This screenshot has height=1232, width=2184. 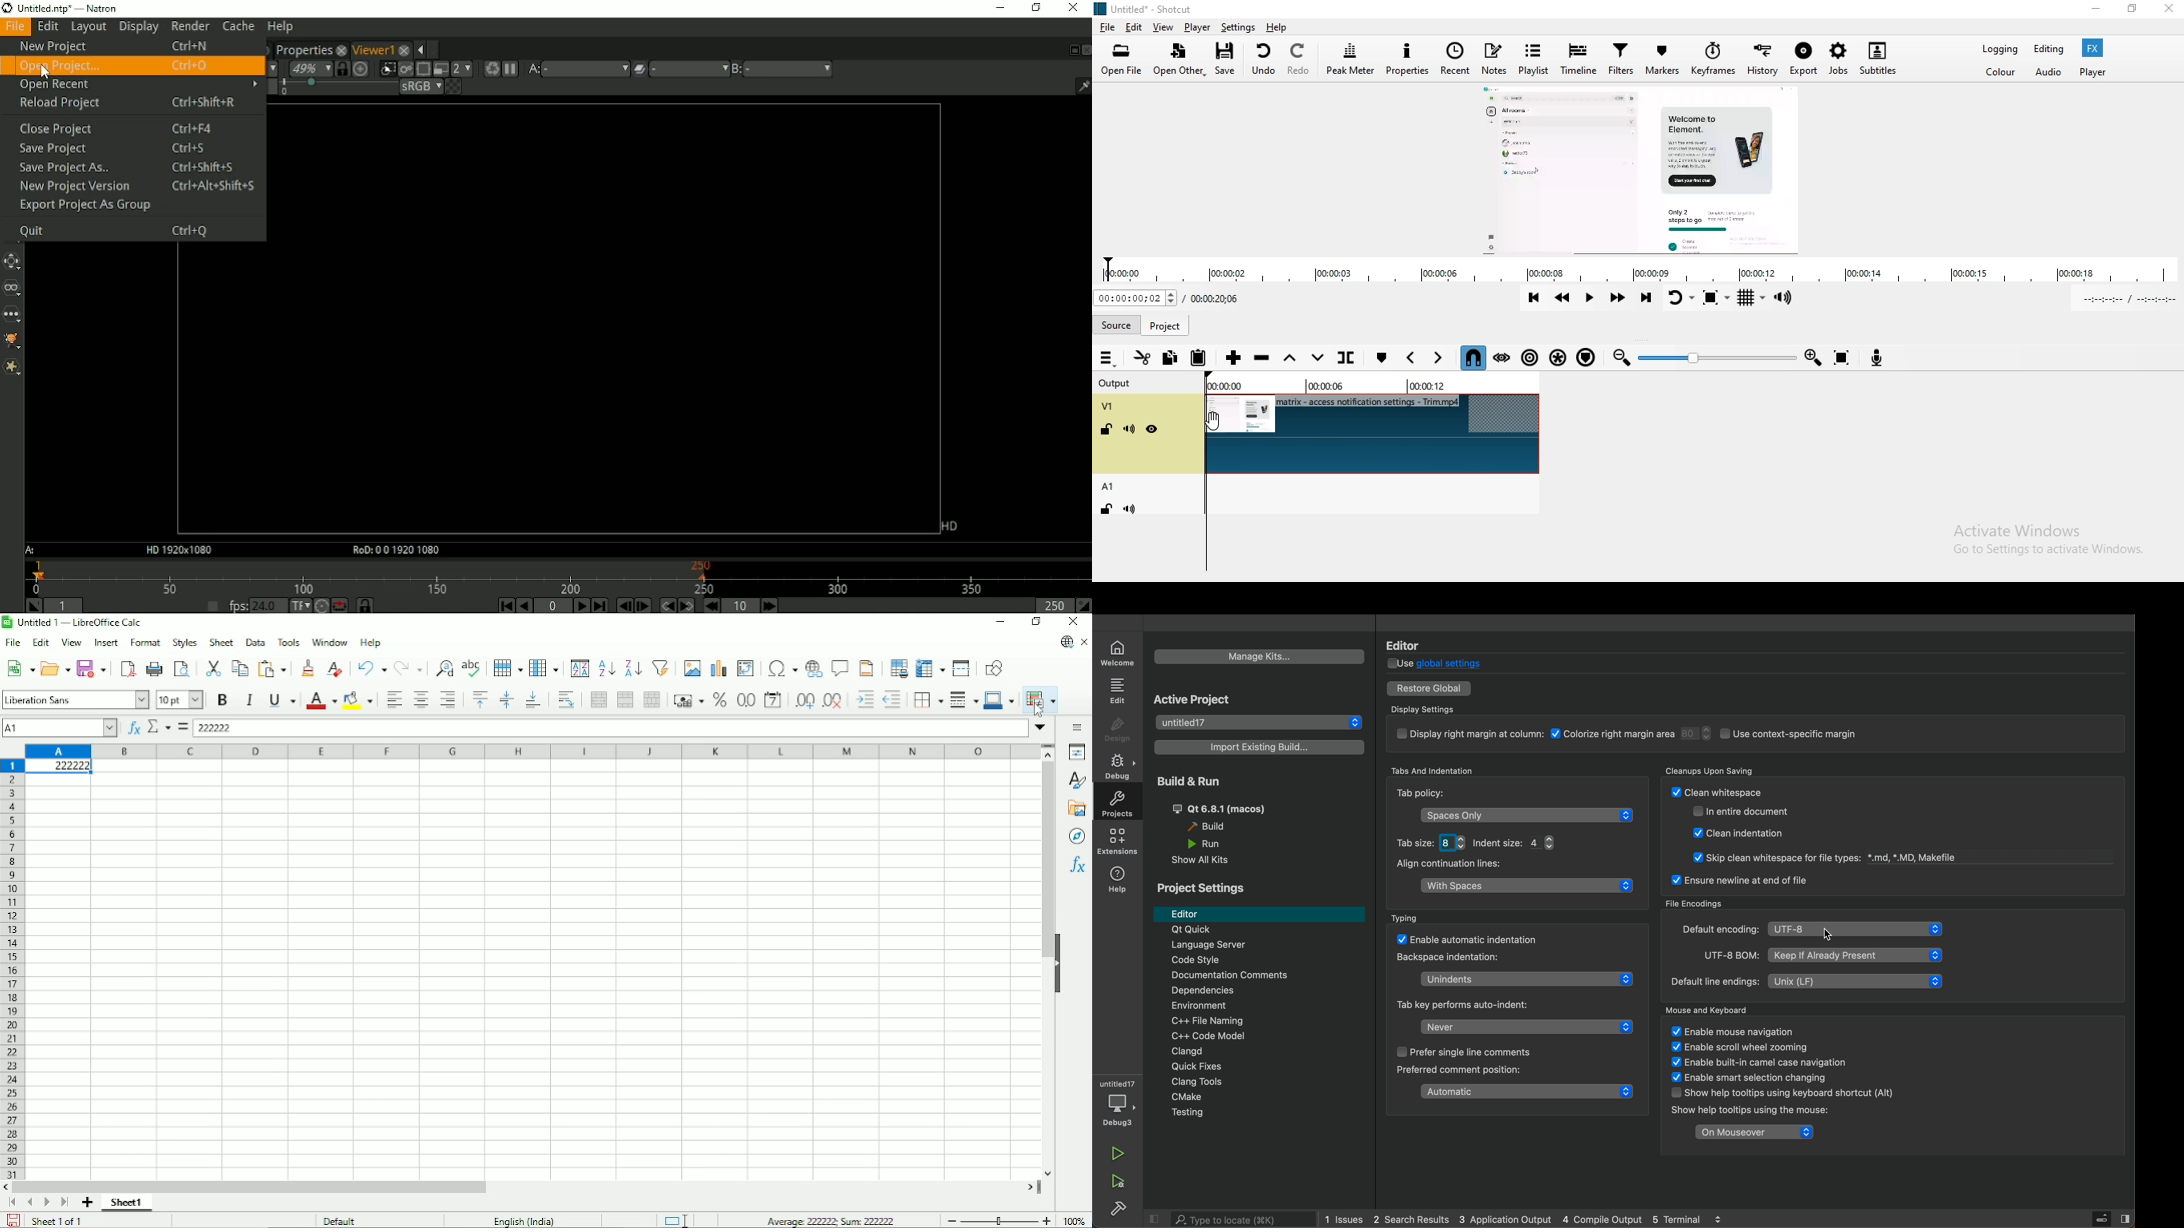 I want to click on Notes, so click(x=1494, y=58).